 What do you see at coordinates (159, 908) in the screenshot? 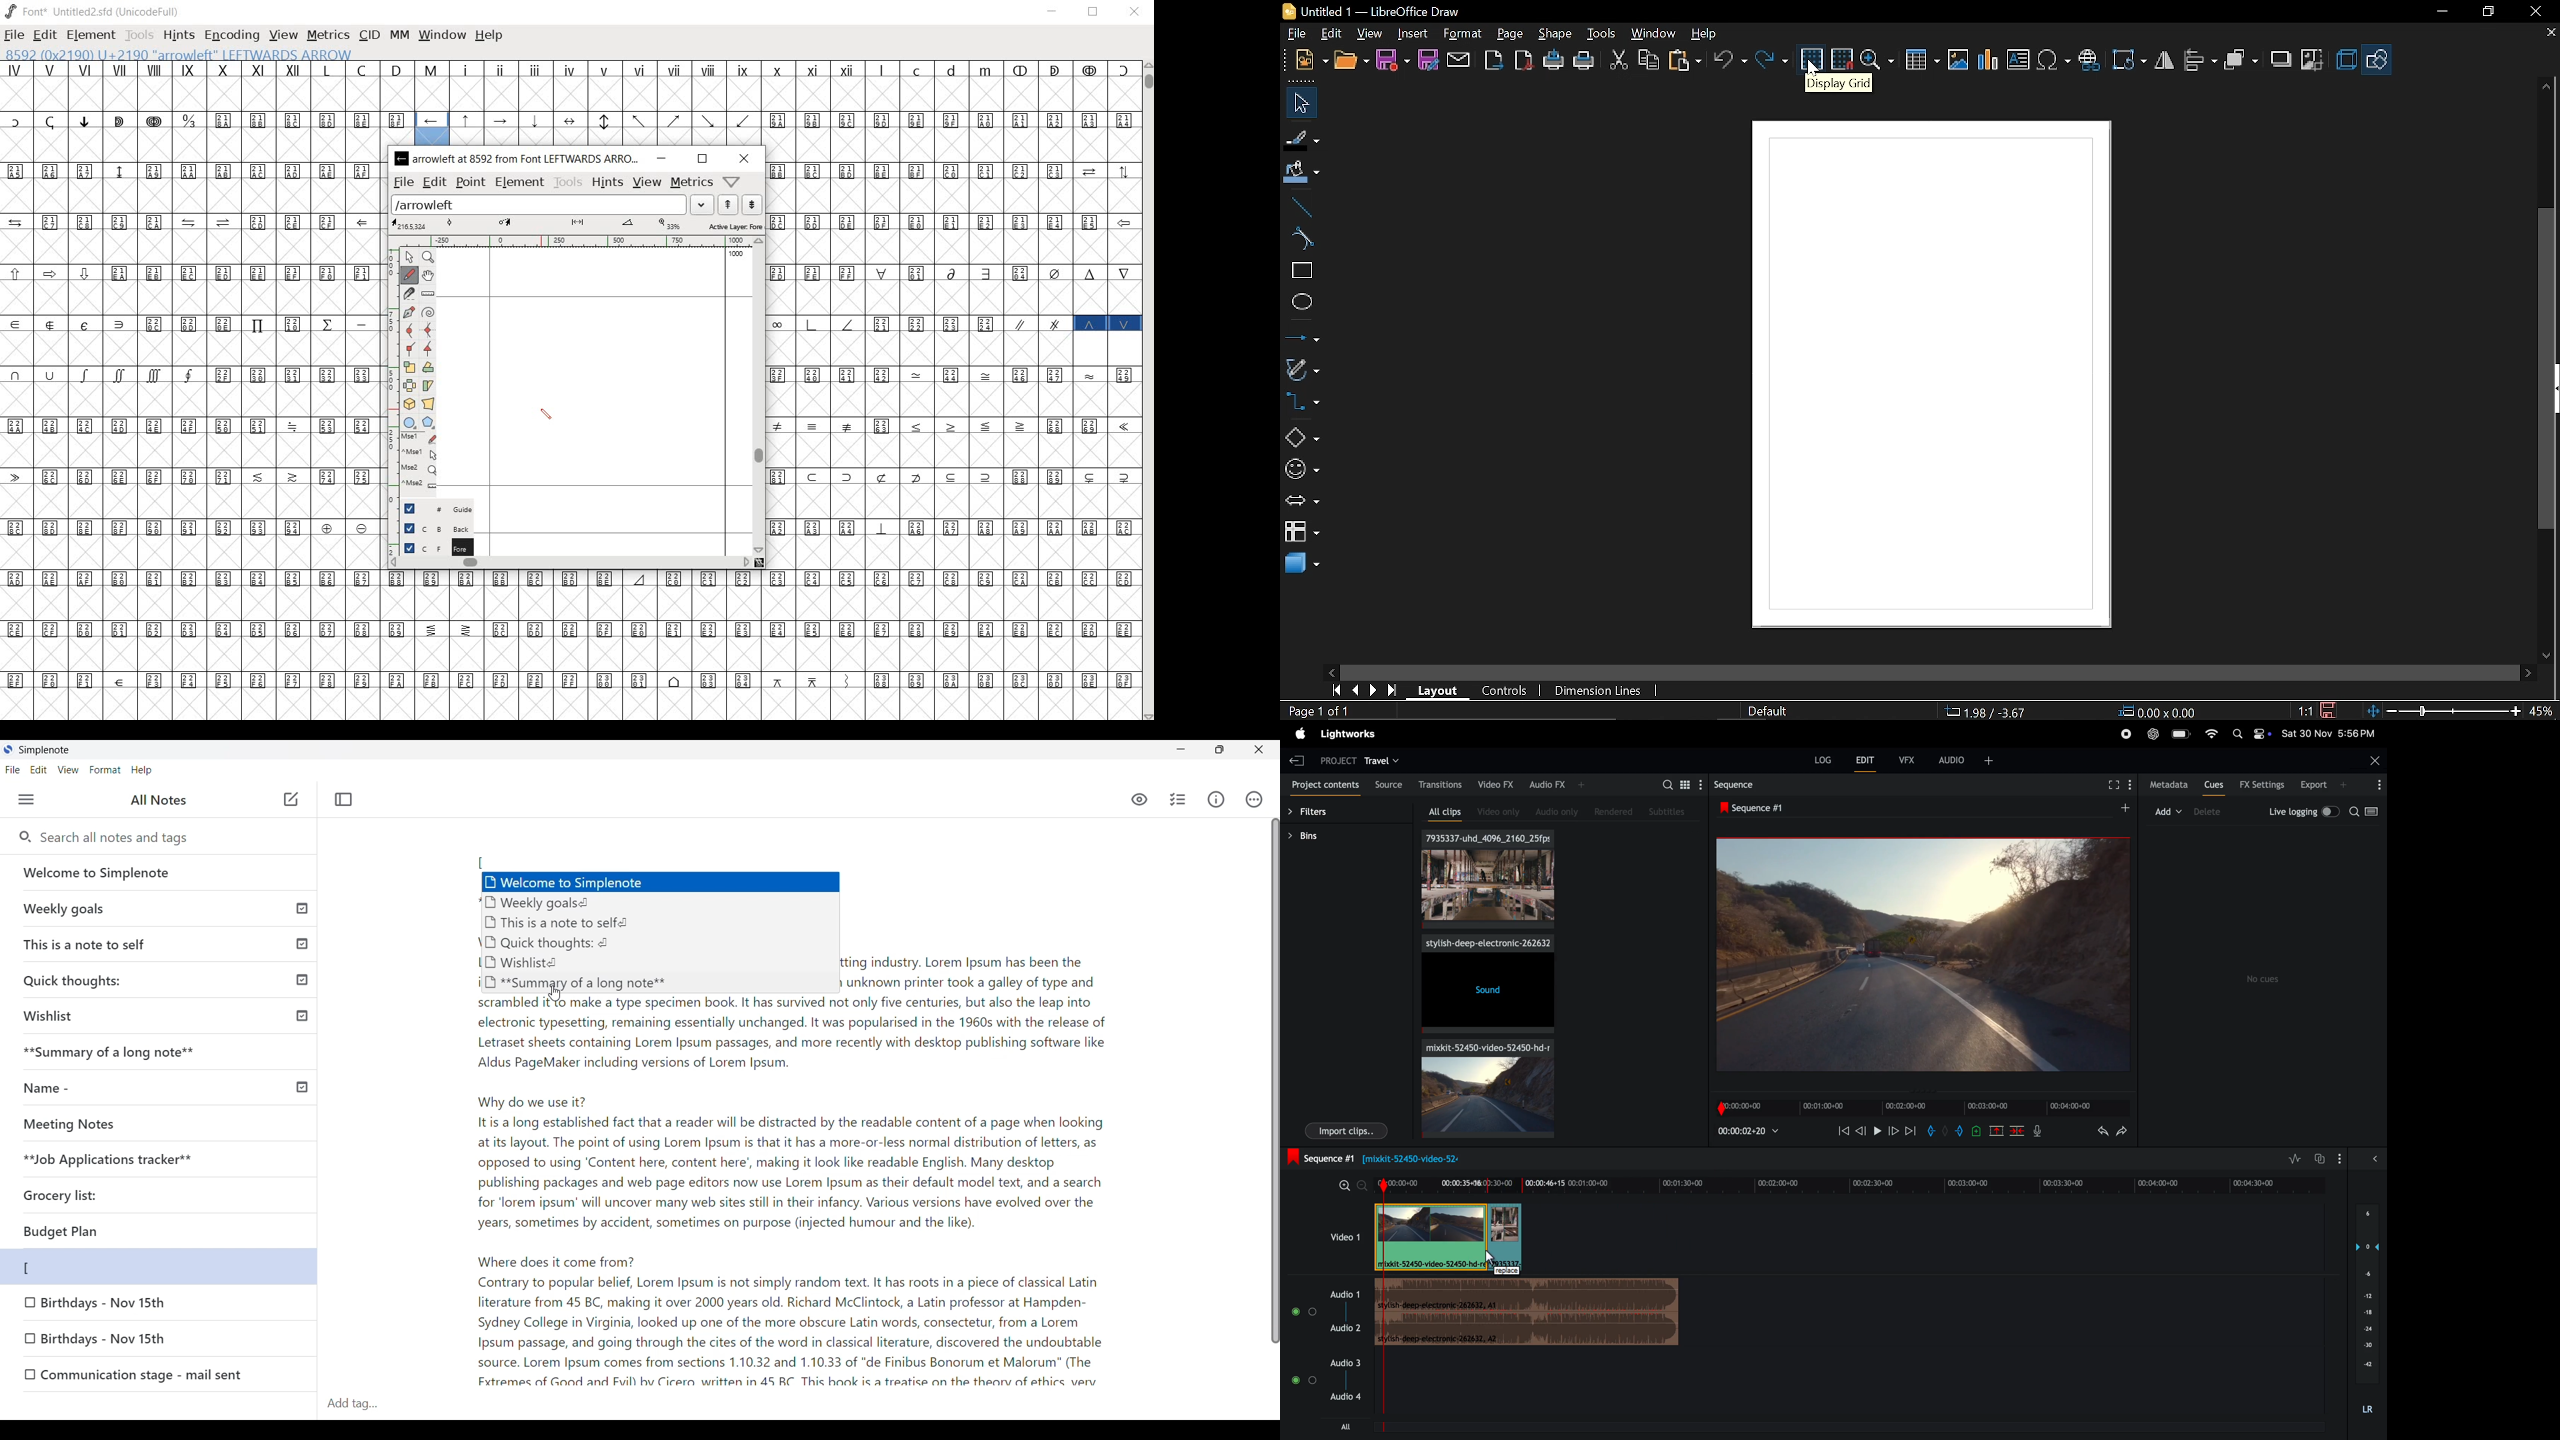
I see `Weekly goals` at bounding box center [159, 908].